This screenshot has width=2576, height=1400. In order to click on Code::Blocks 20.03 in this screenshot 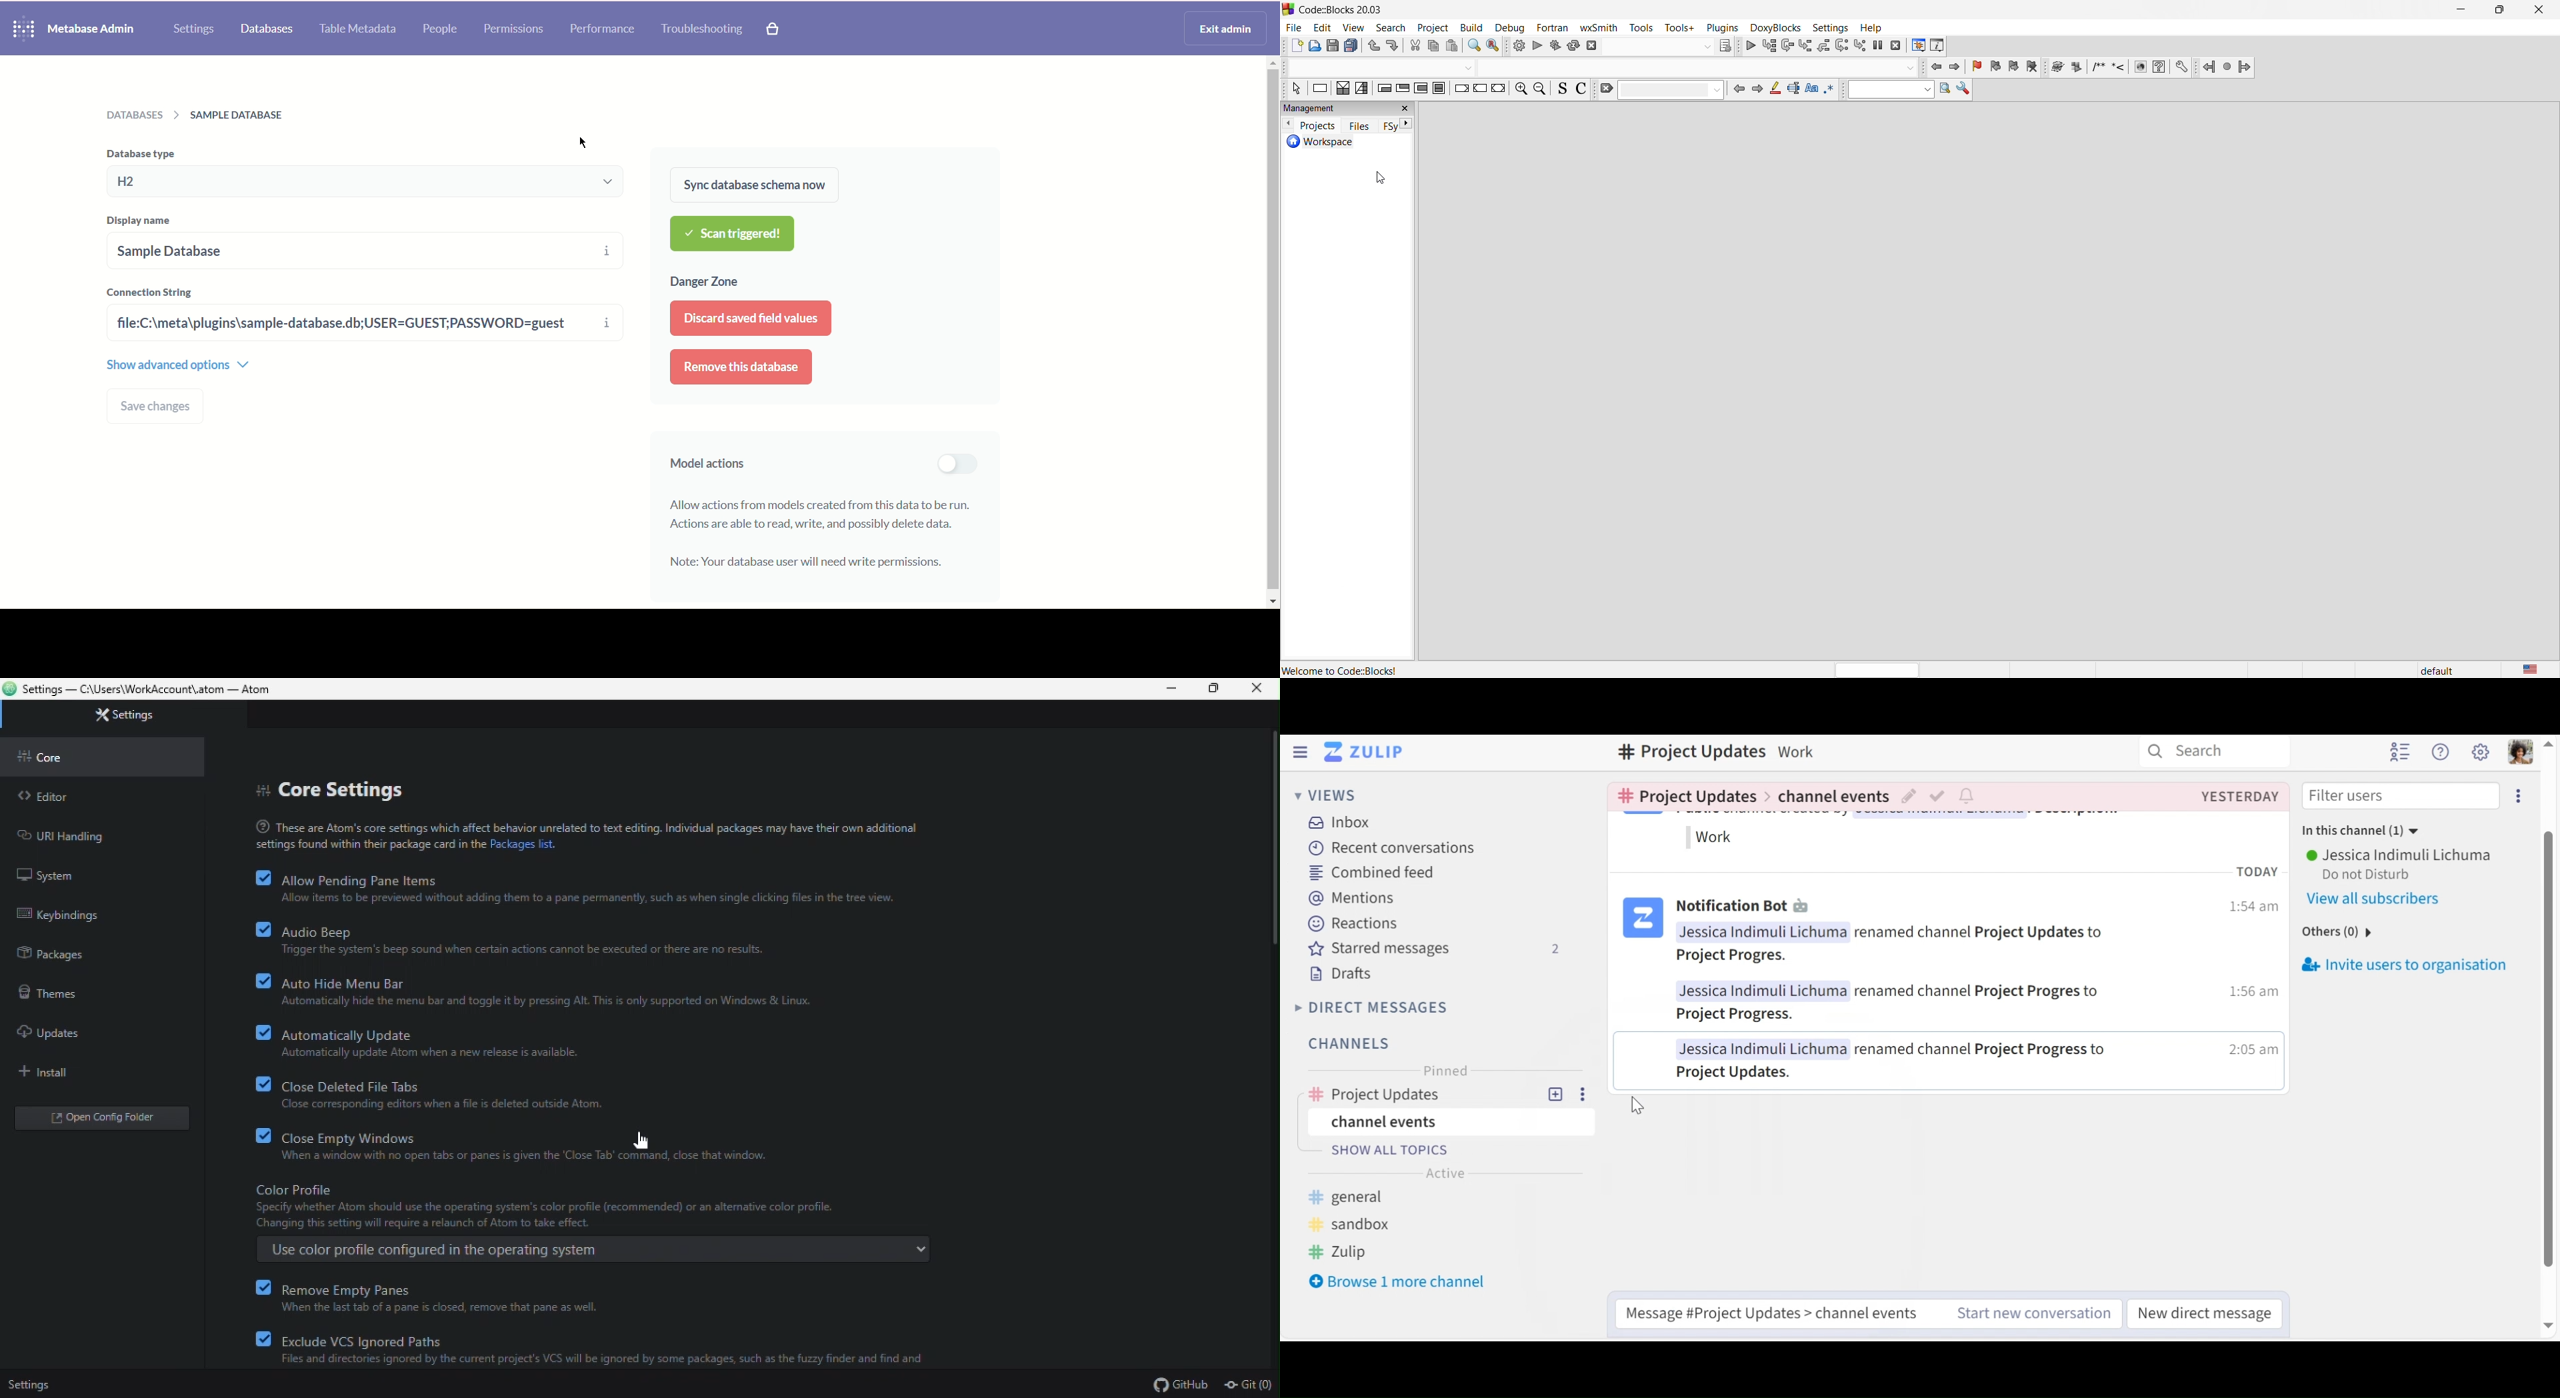, I will do `click(1336, 9)`.